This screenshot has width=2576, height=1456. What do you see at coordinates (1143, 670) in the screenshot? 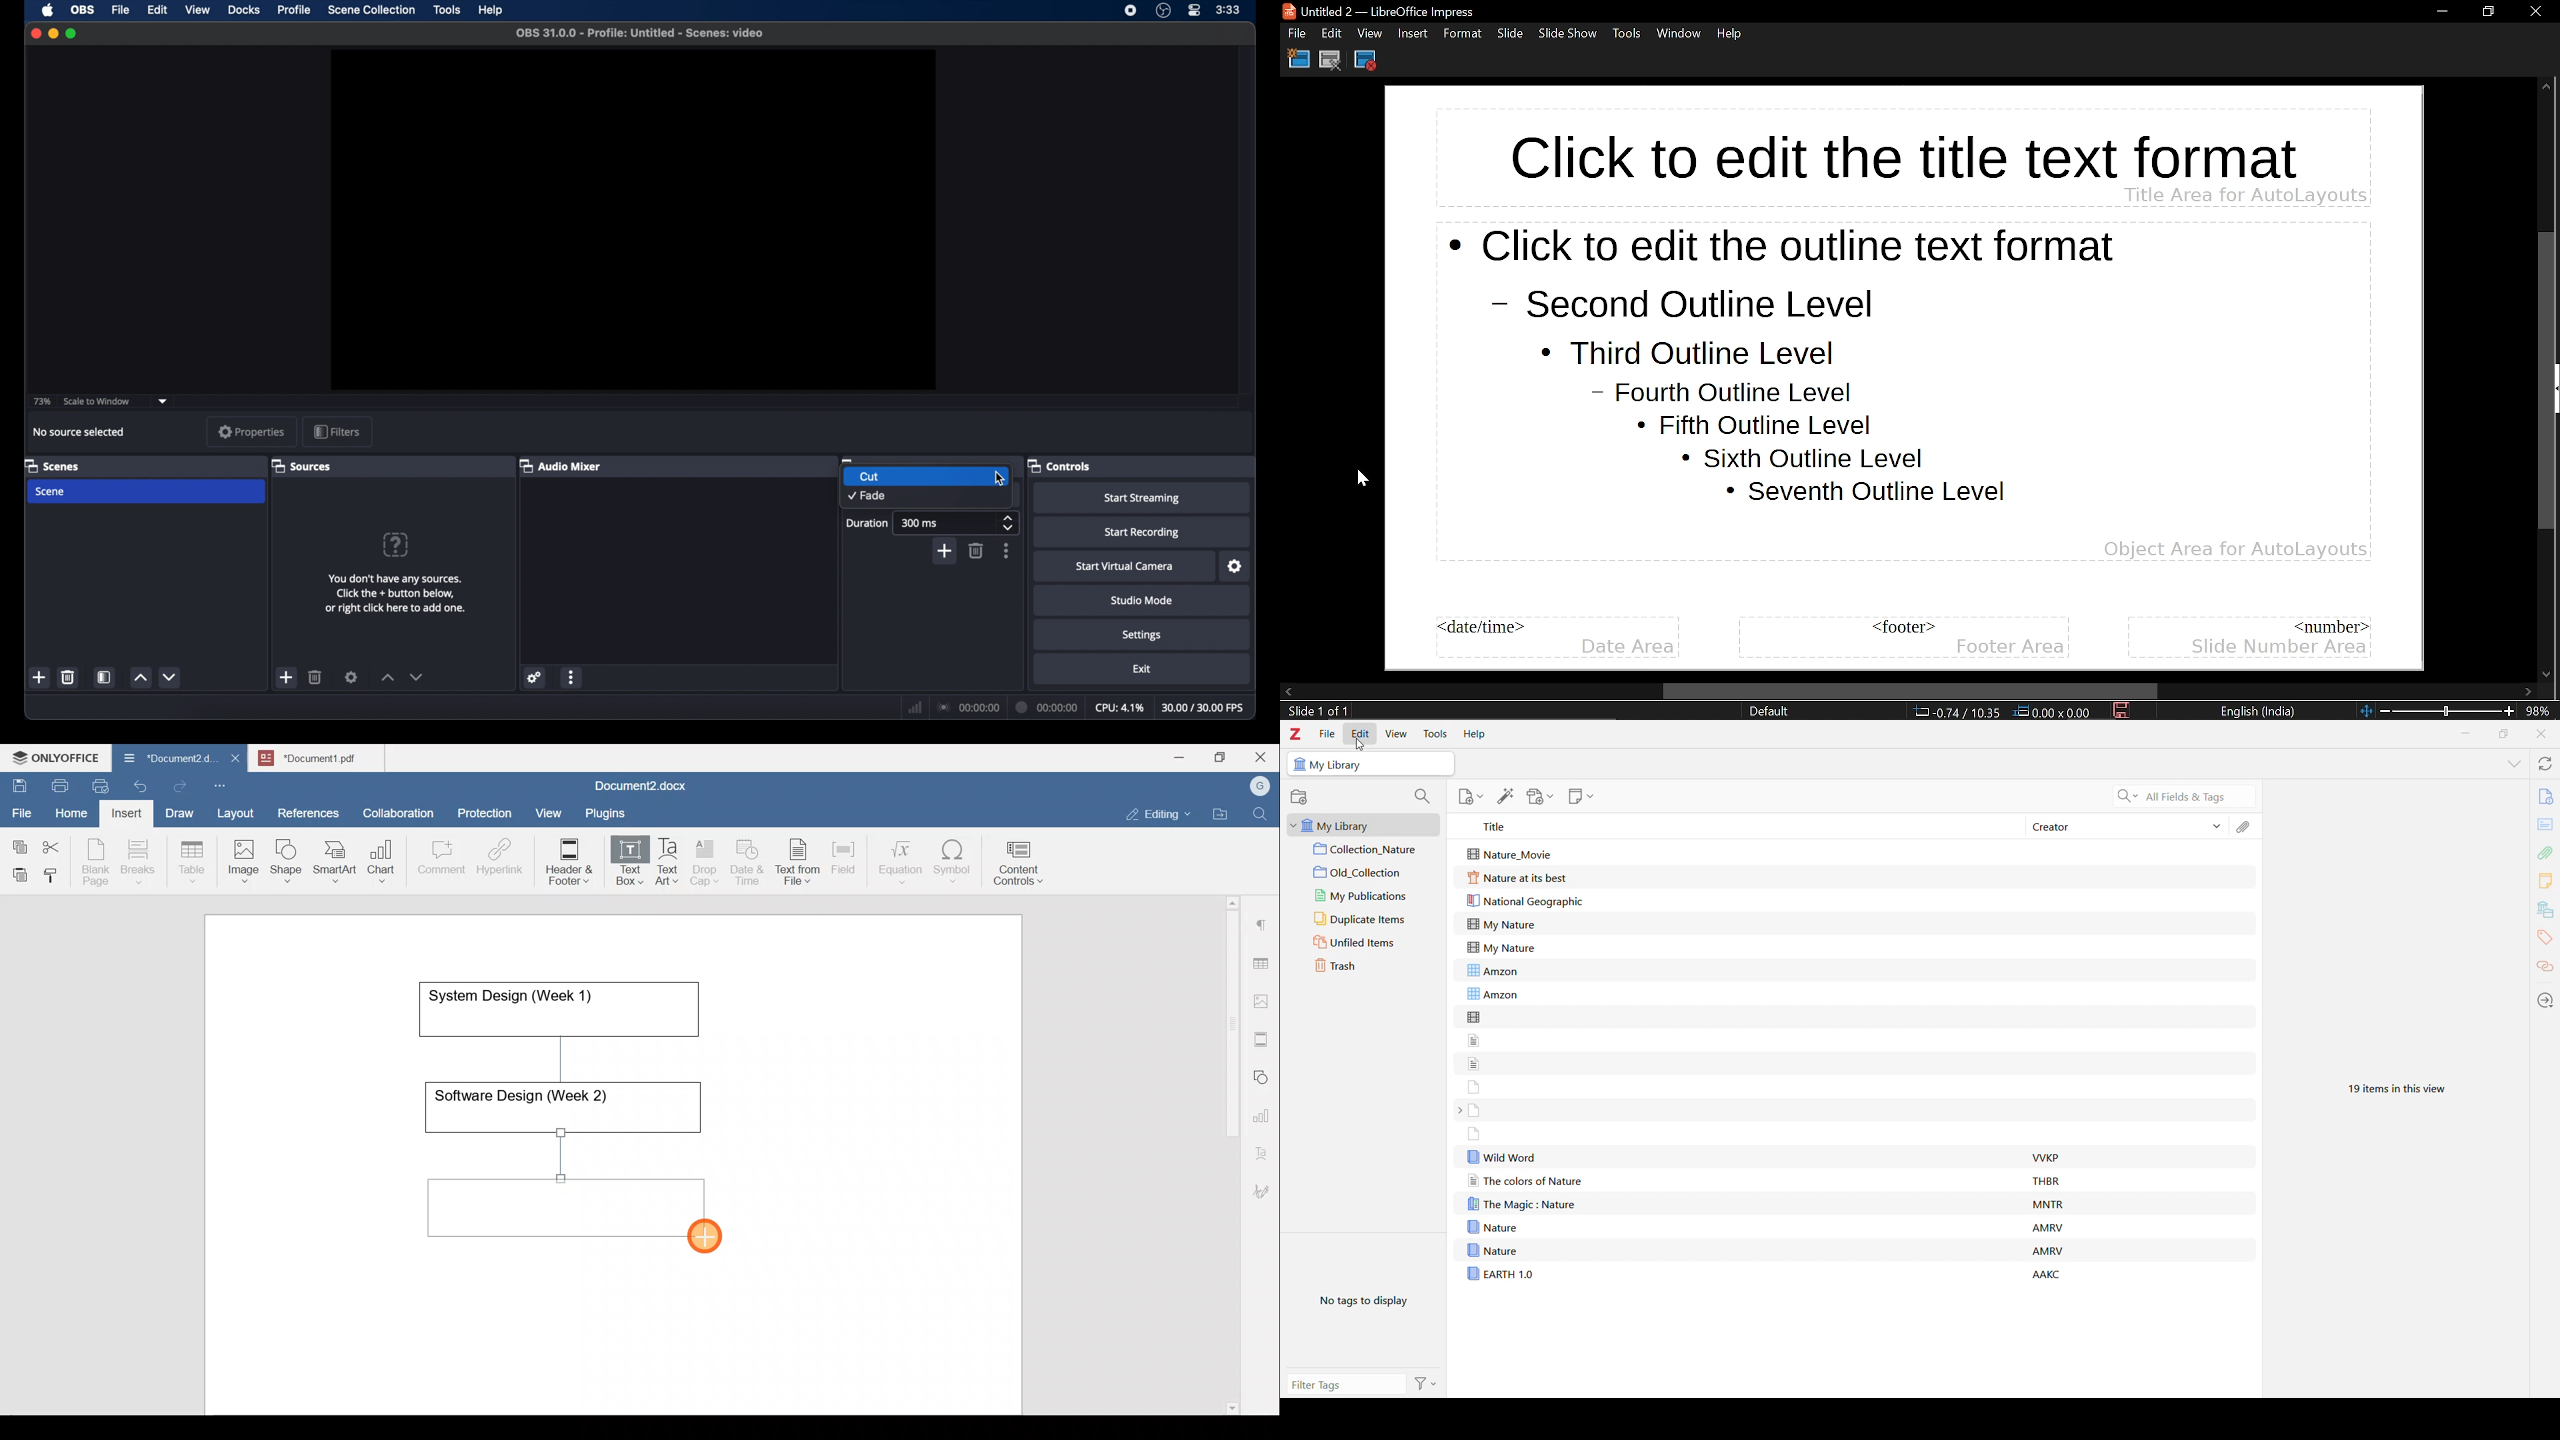
I see `exit` at bounding box center [1143, 670].